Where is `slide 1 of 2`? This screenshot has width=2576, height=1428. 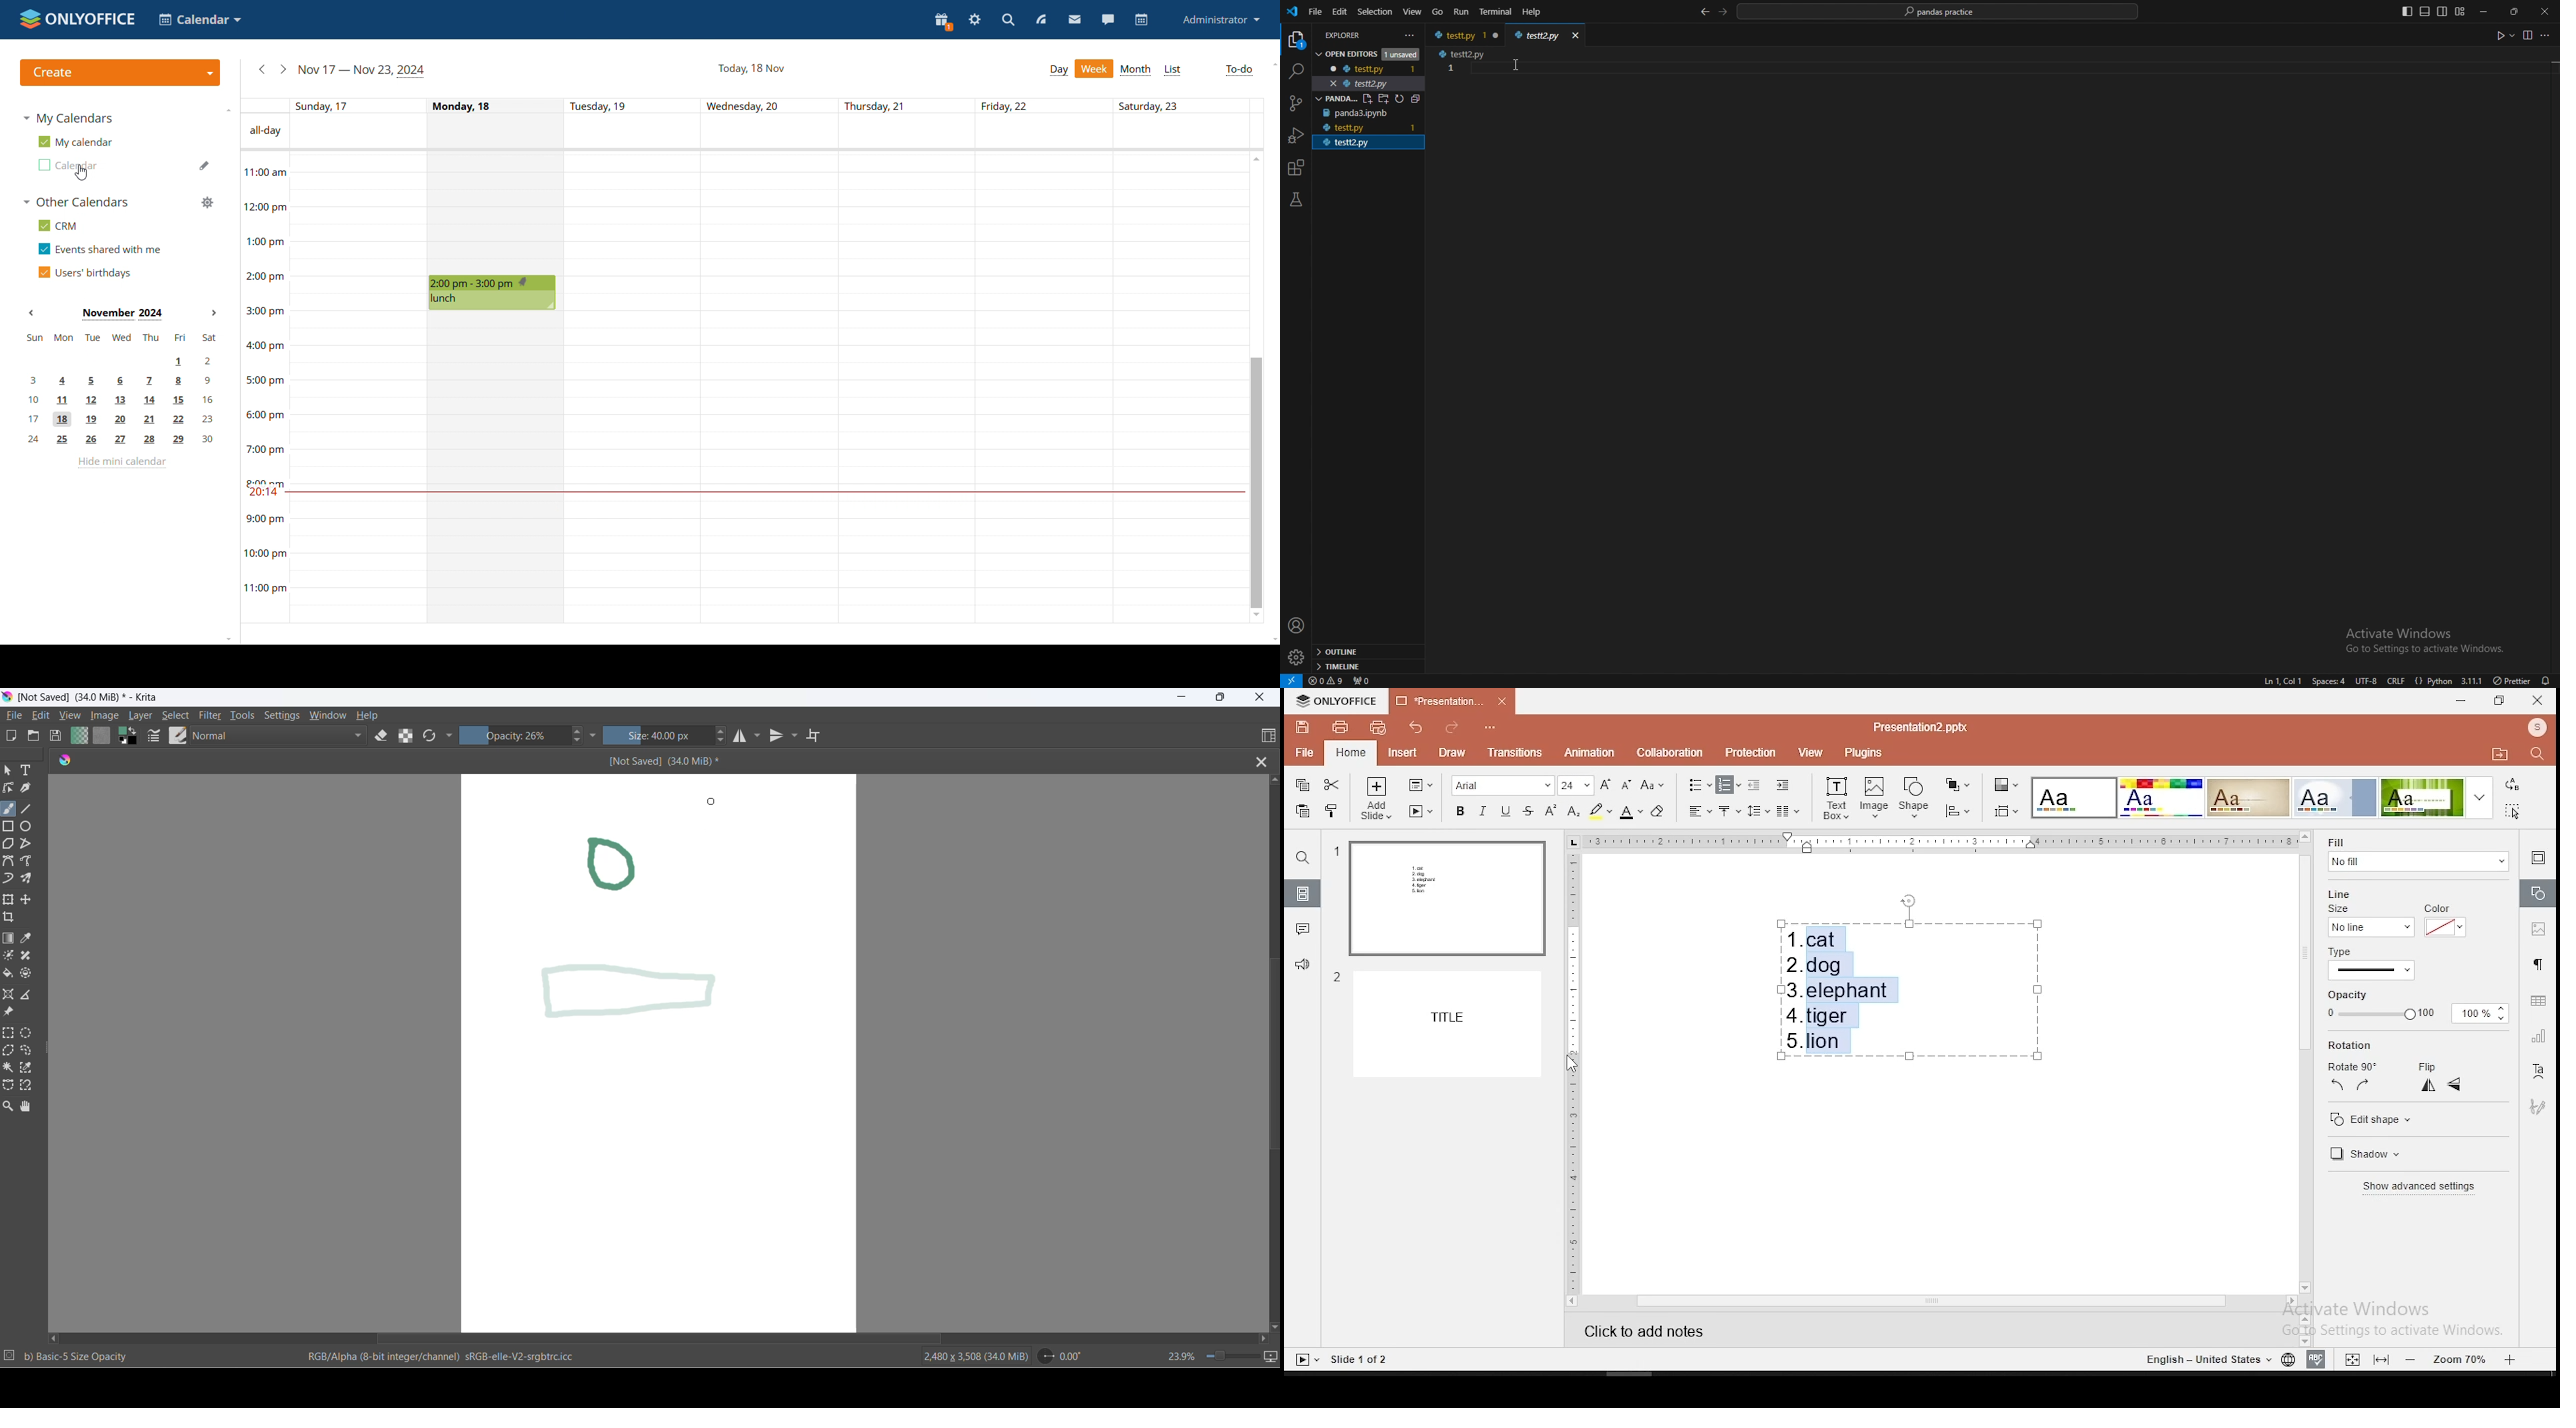
slide 1 of 2 is located at coordinates (1356, 1361).